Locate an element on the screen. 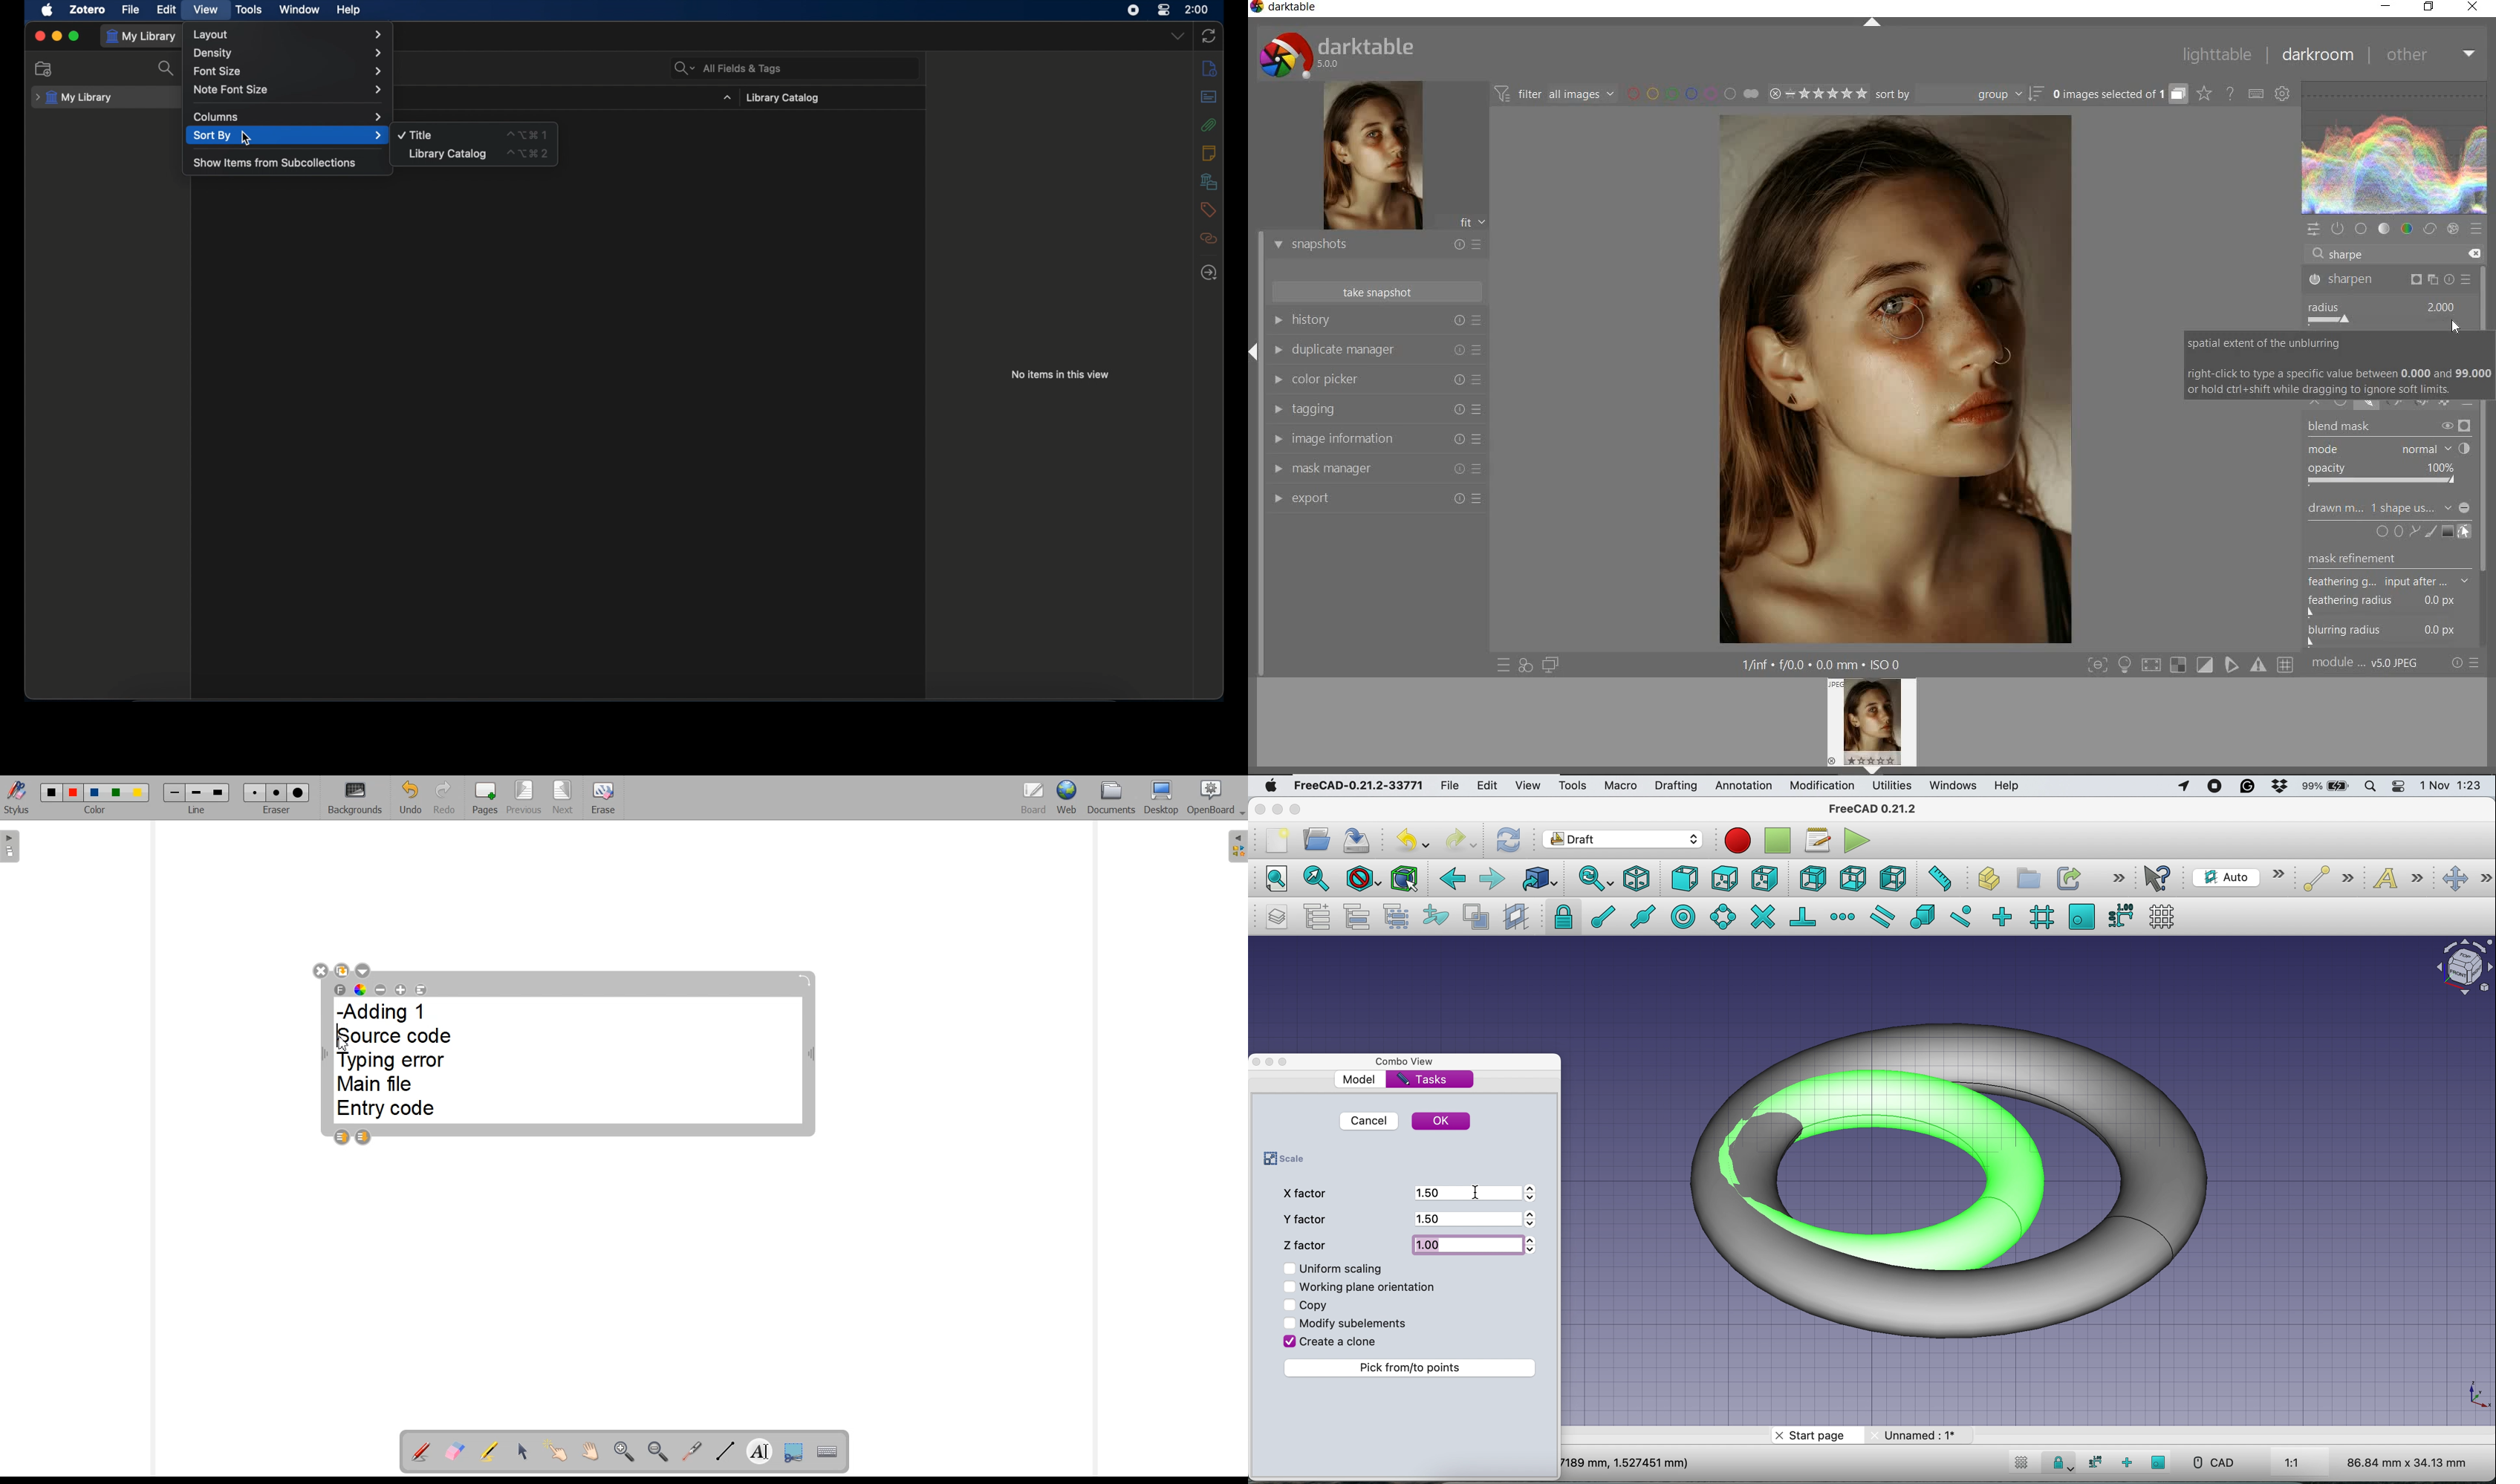 The height and width of the screenshot is (1484, 2520). grammarly is located at coordinates (2247, 785).